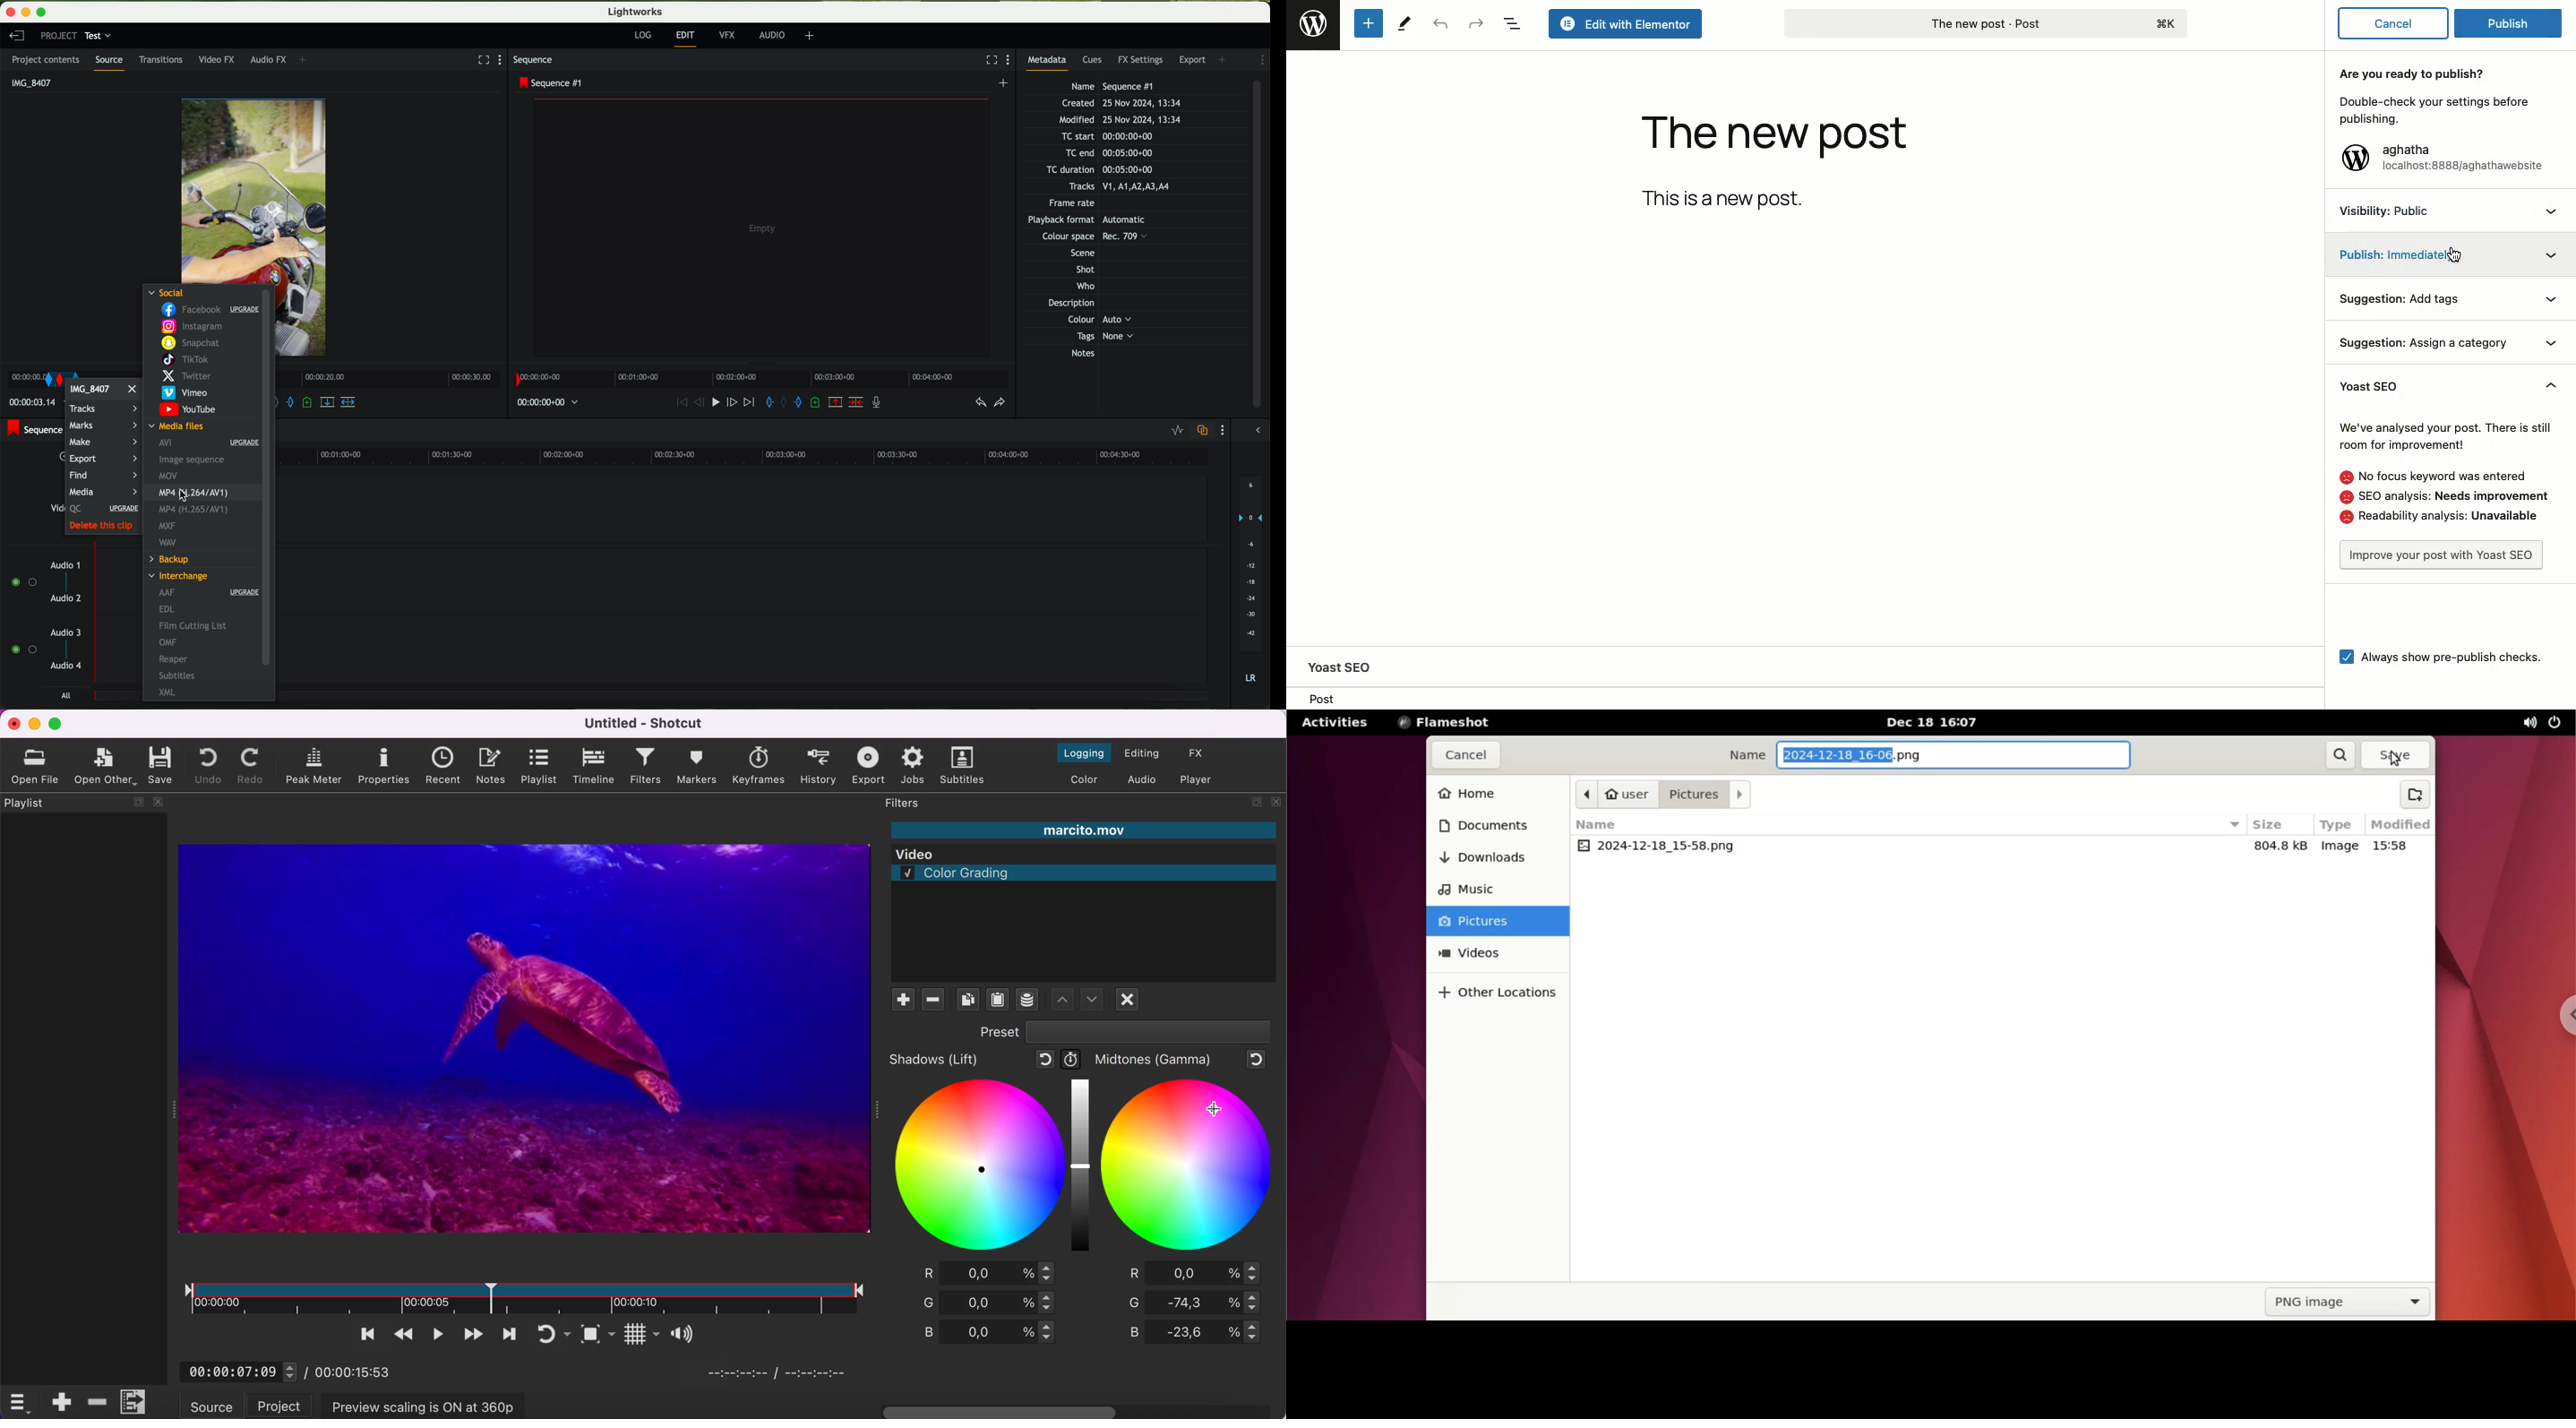 The height and width of the screenshot is (1428, 2576). What do you see at coordinates (2398, 298) in the screenshot?
I see `Suggestion: Add tags` at bounding box center [2398, 298].